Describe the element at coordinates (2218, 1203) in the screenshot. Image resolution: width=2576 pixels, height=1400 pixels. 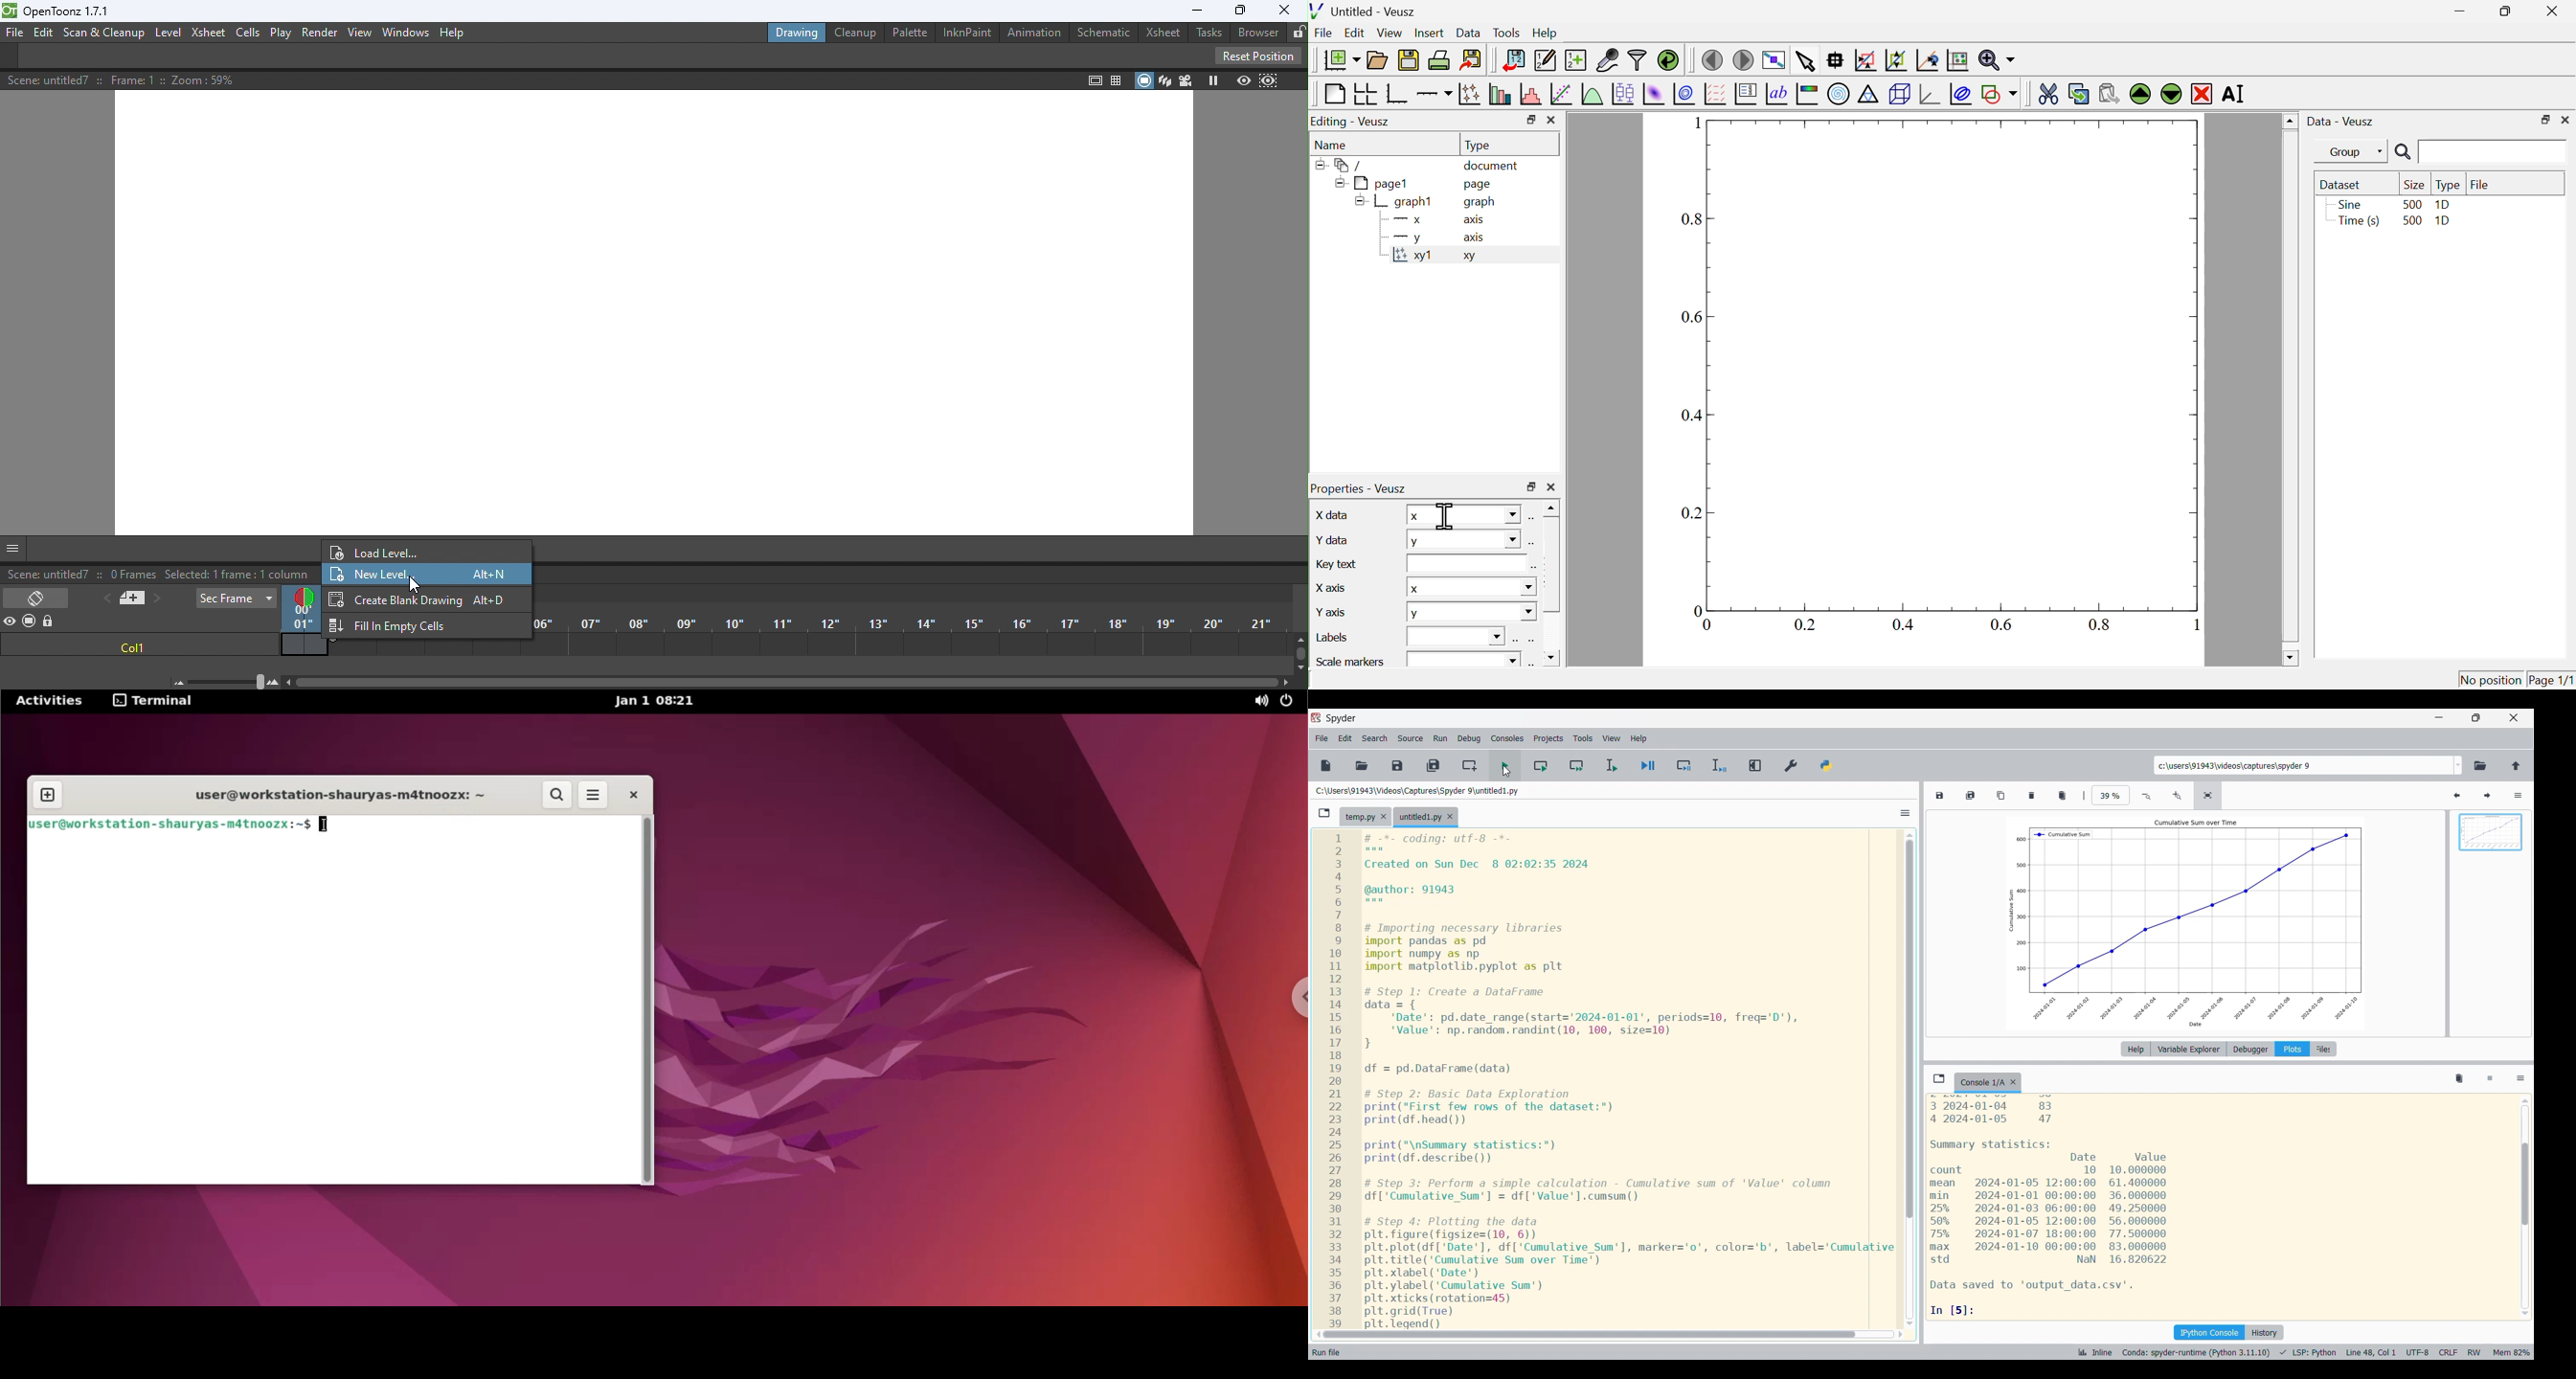
I see `3 2024-01-04 83
4 2024-01-05 a7
Summary statistics:

Date Value
count 10 10.000000
mean 2024-01-05 12:00:00 61.400000
min 2024-01-01 00:00:00 36.000000
25% 2024-01-03 06:00:00 49.250000
50% 2024-01-05 12:00:00 56.000000
75% 2024-01-07 18:00:00 77.500000
max 2024-01-10 00:00:00 83.000000
std NaN 16.820622
Data saved to 'output_data.csv'.
In [5]:` at that location.